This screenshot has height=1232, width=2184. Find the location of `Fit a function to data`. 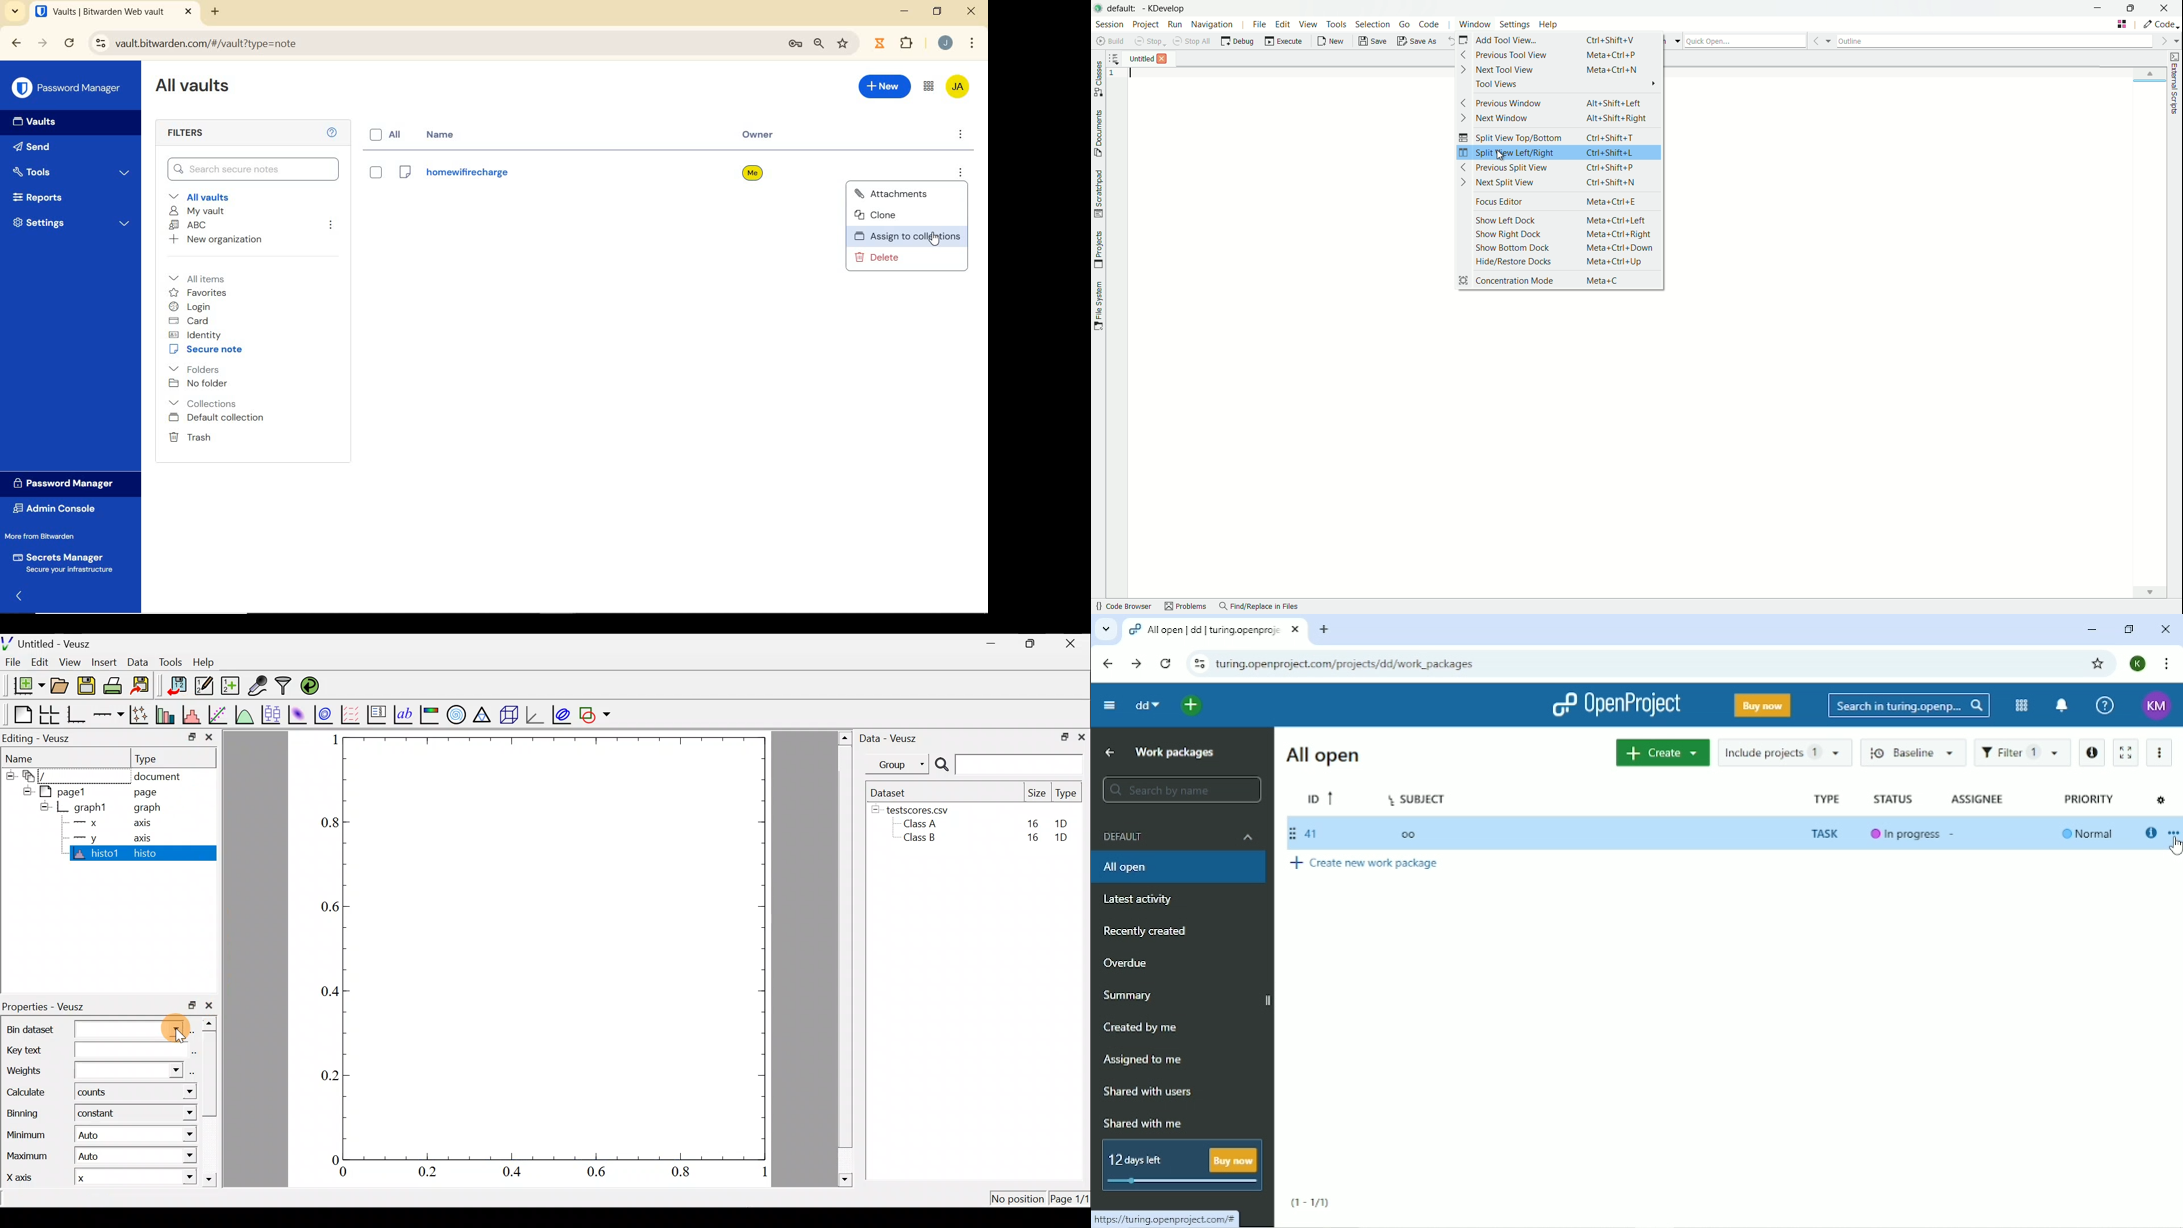

Fit a function to data is located at coordinates (219, 714).